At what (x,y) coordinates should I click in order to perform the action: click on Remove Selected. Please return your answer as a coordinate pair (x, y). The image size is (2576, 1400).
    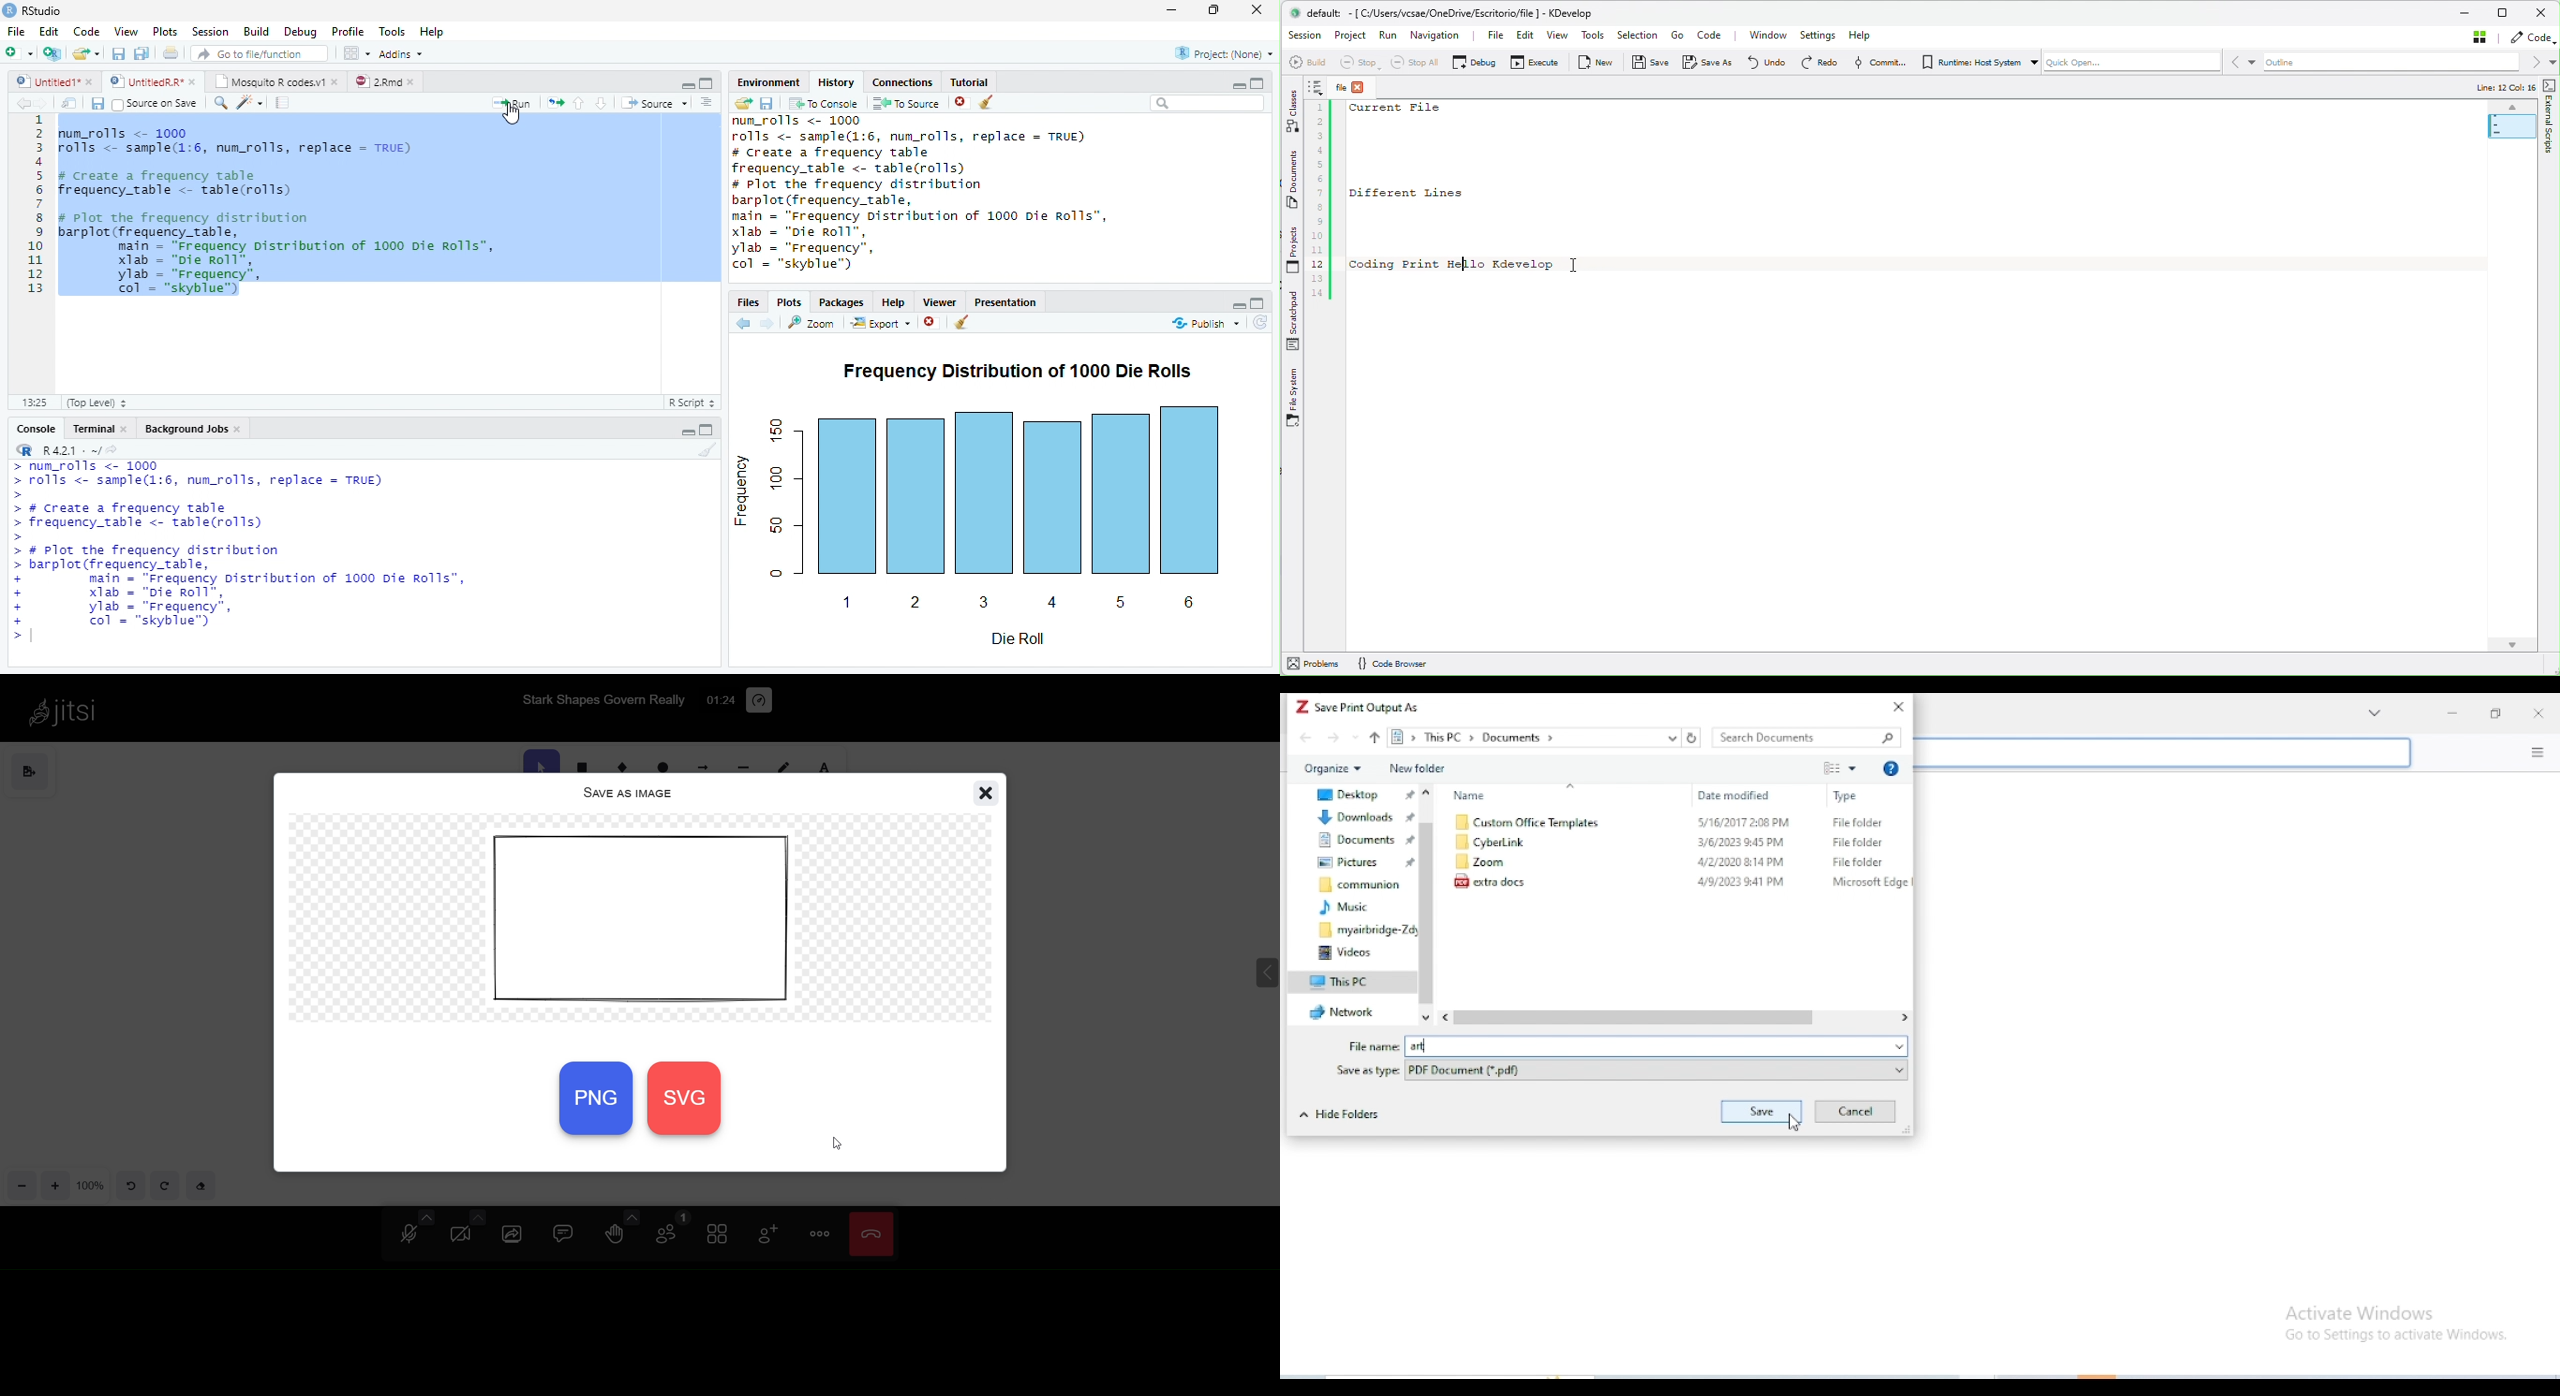
    Looking at the image, I should click on (932, 324).